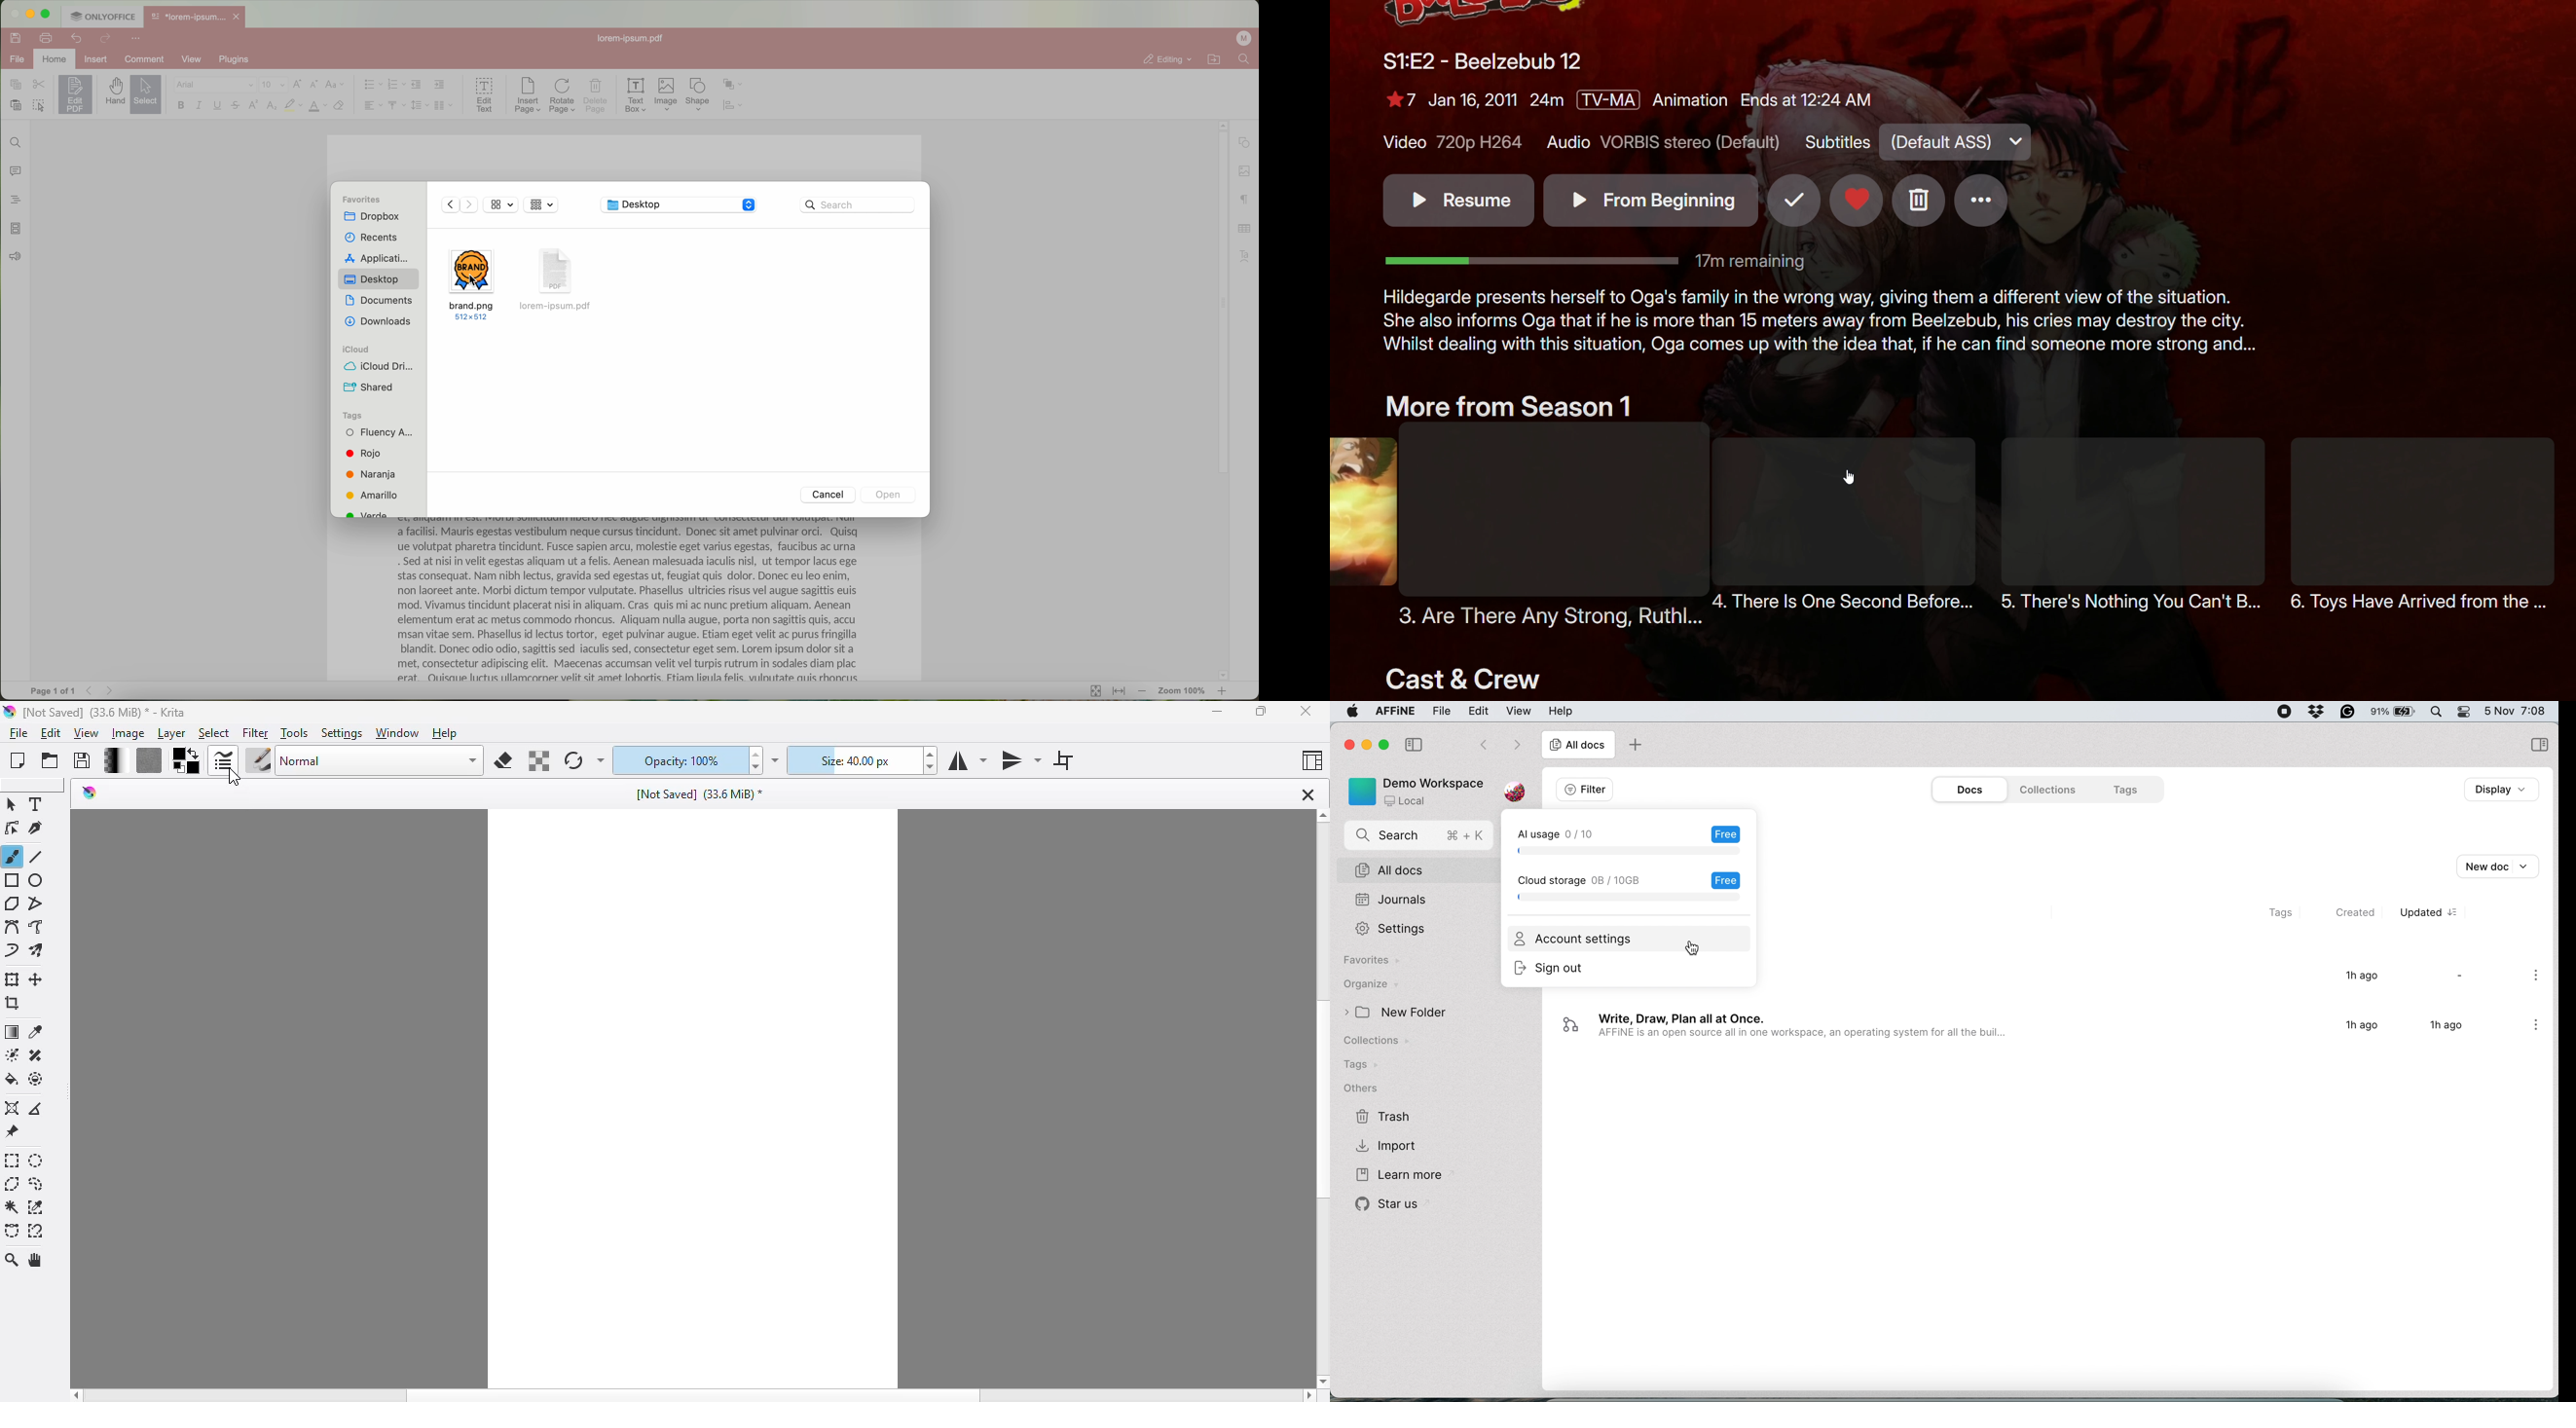 The width and height of the screenshot is (2576, 1428). Describe the element at coordinates (379, 365) in the screenshot. I see `icloud drive` at that location.